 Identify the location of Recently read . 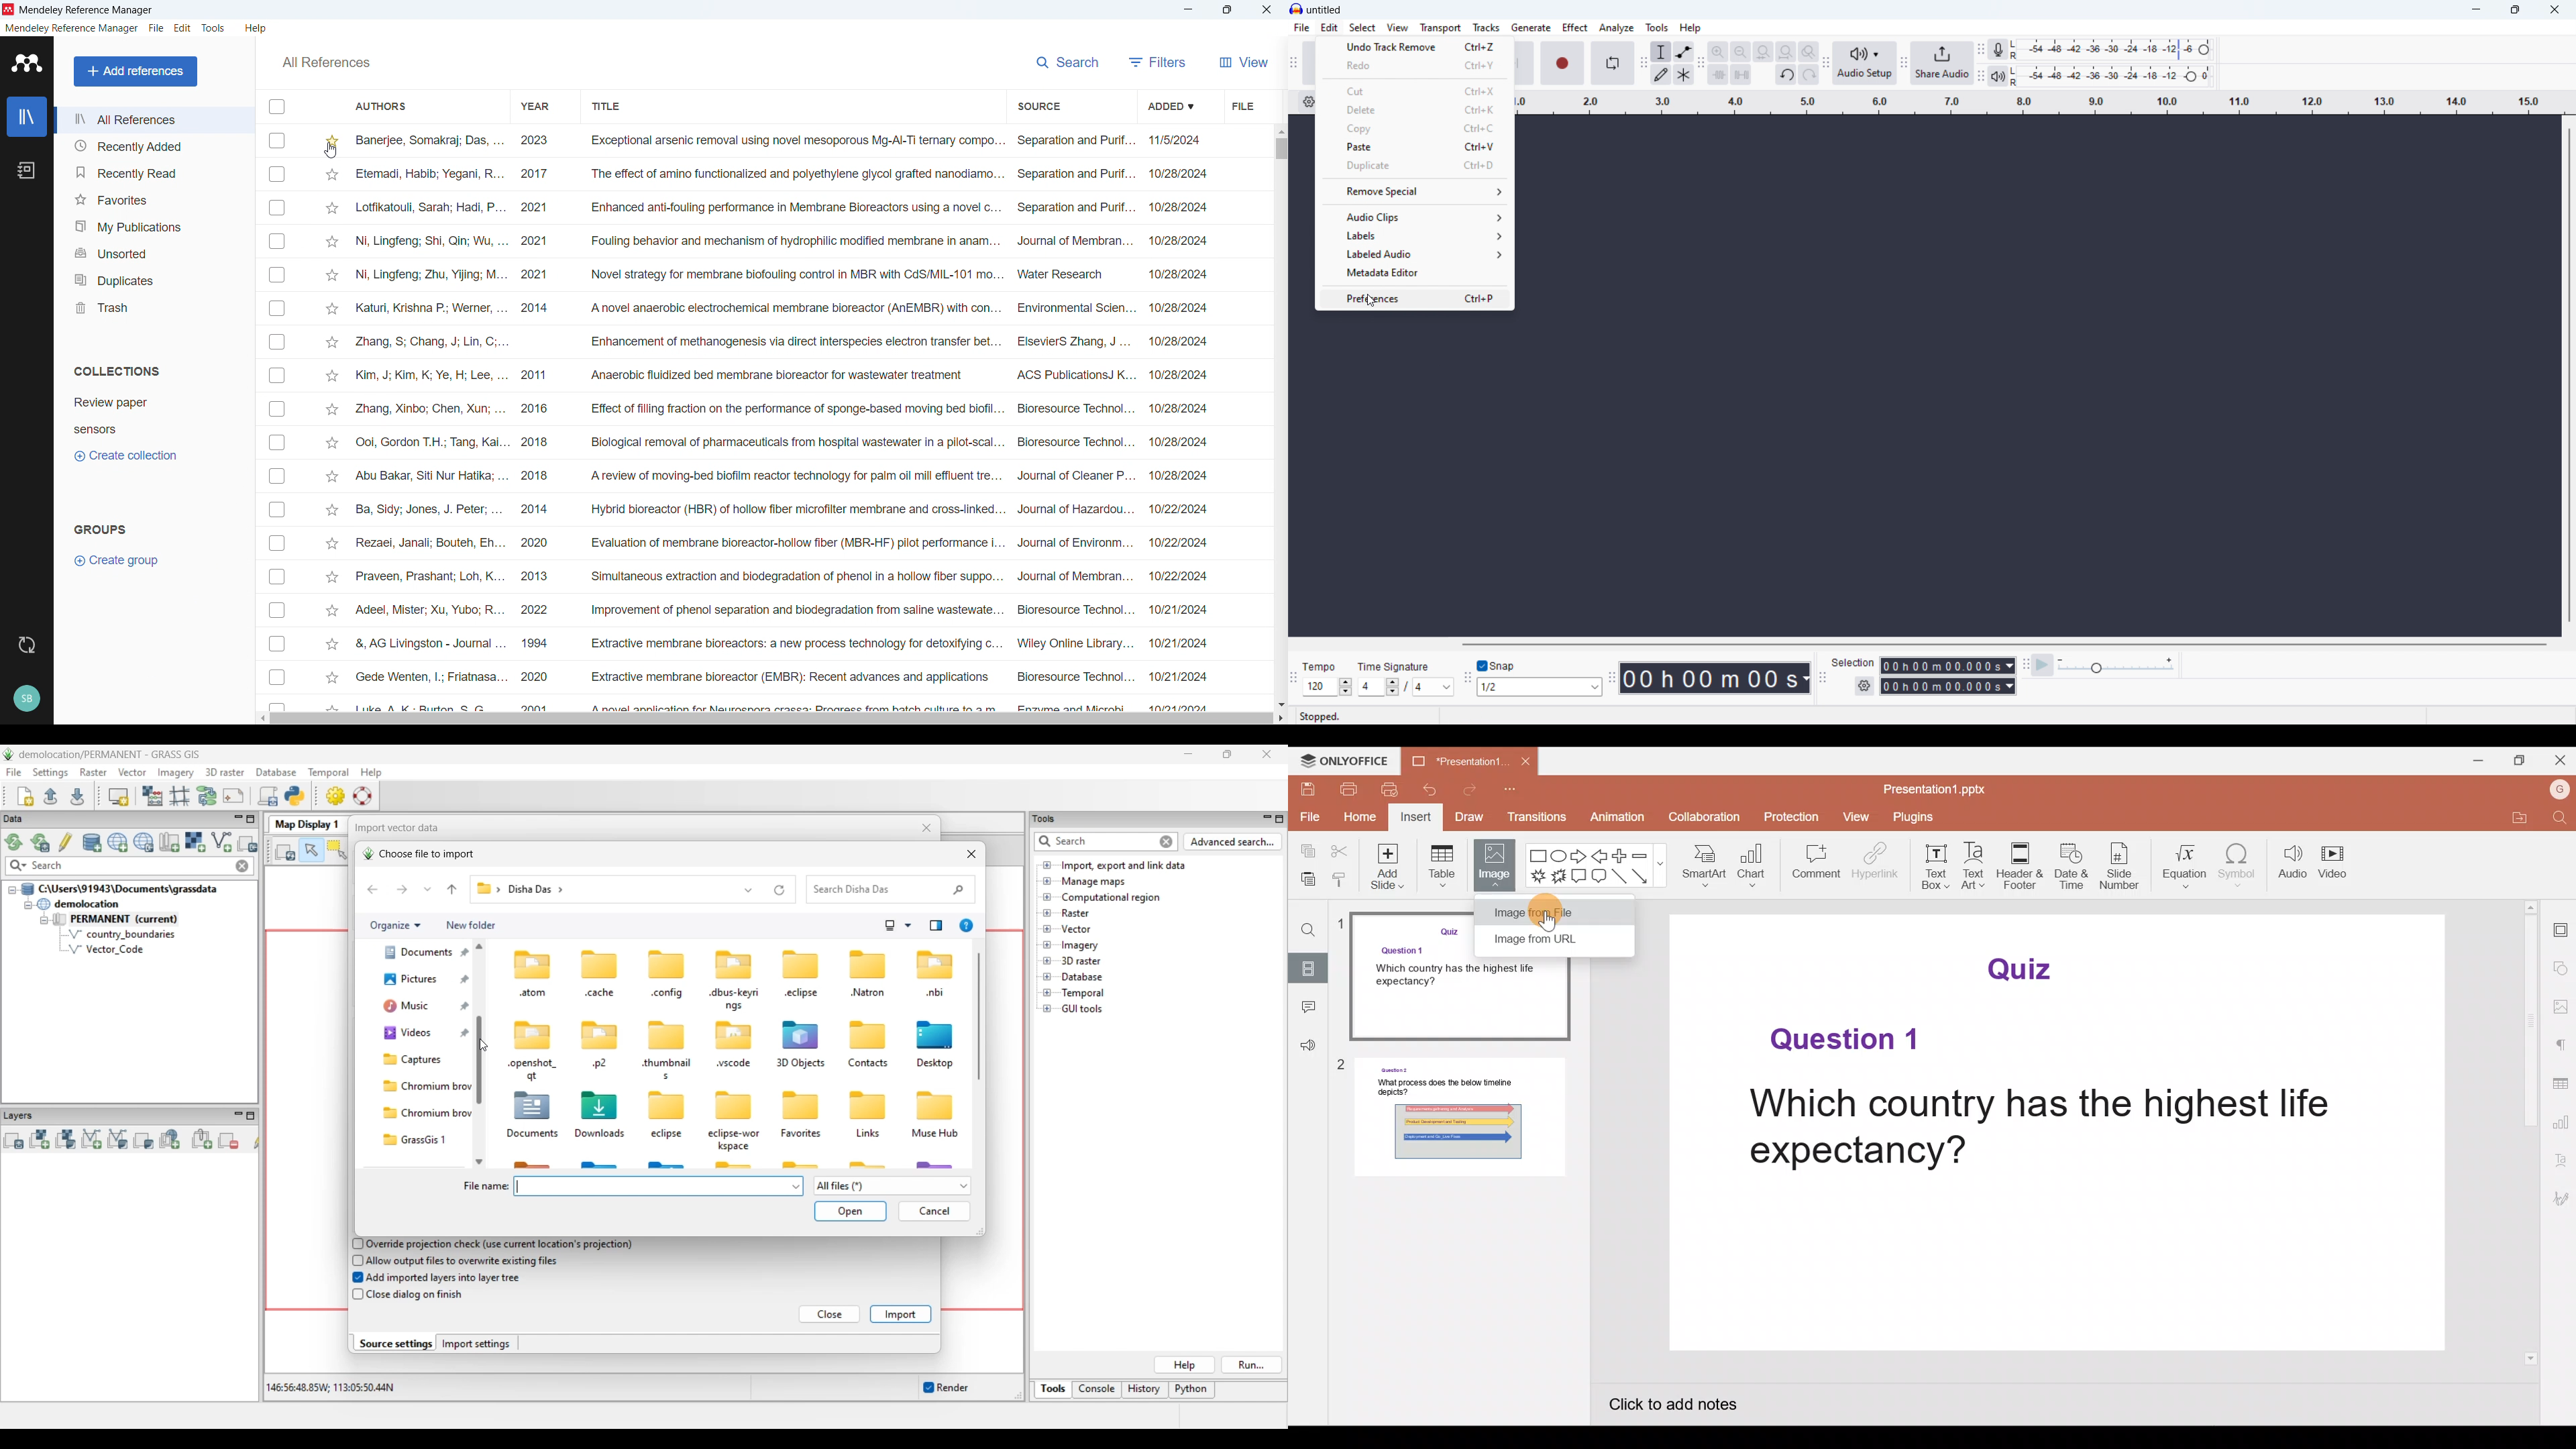
(154, 170).